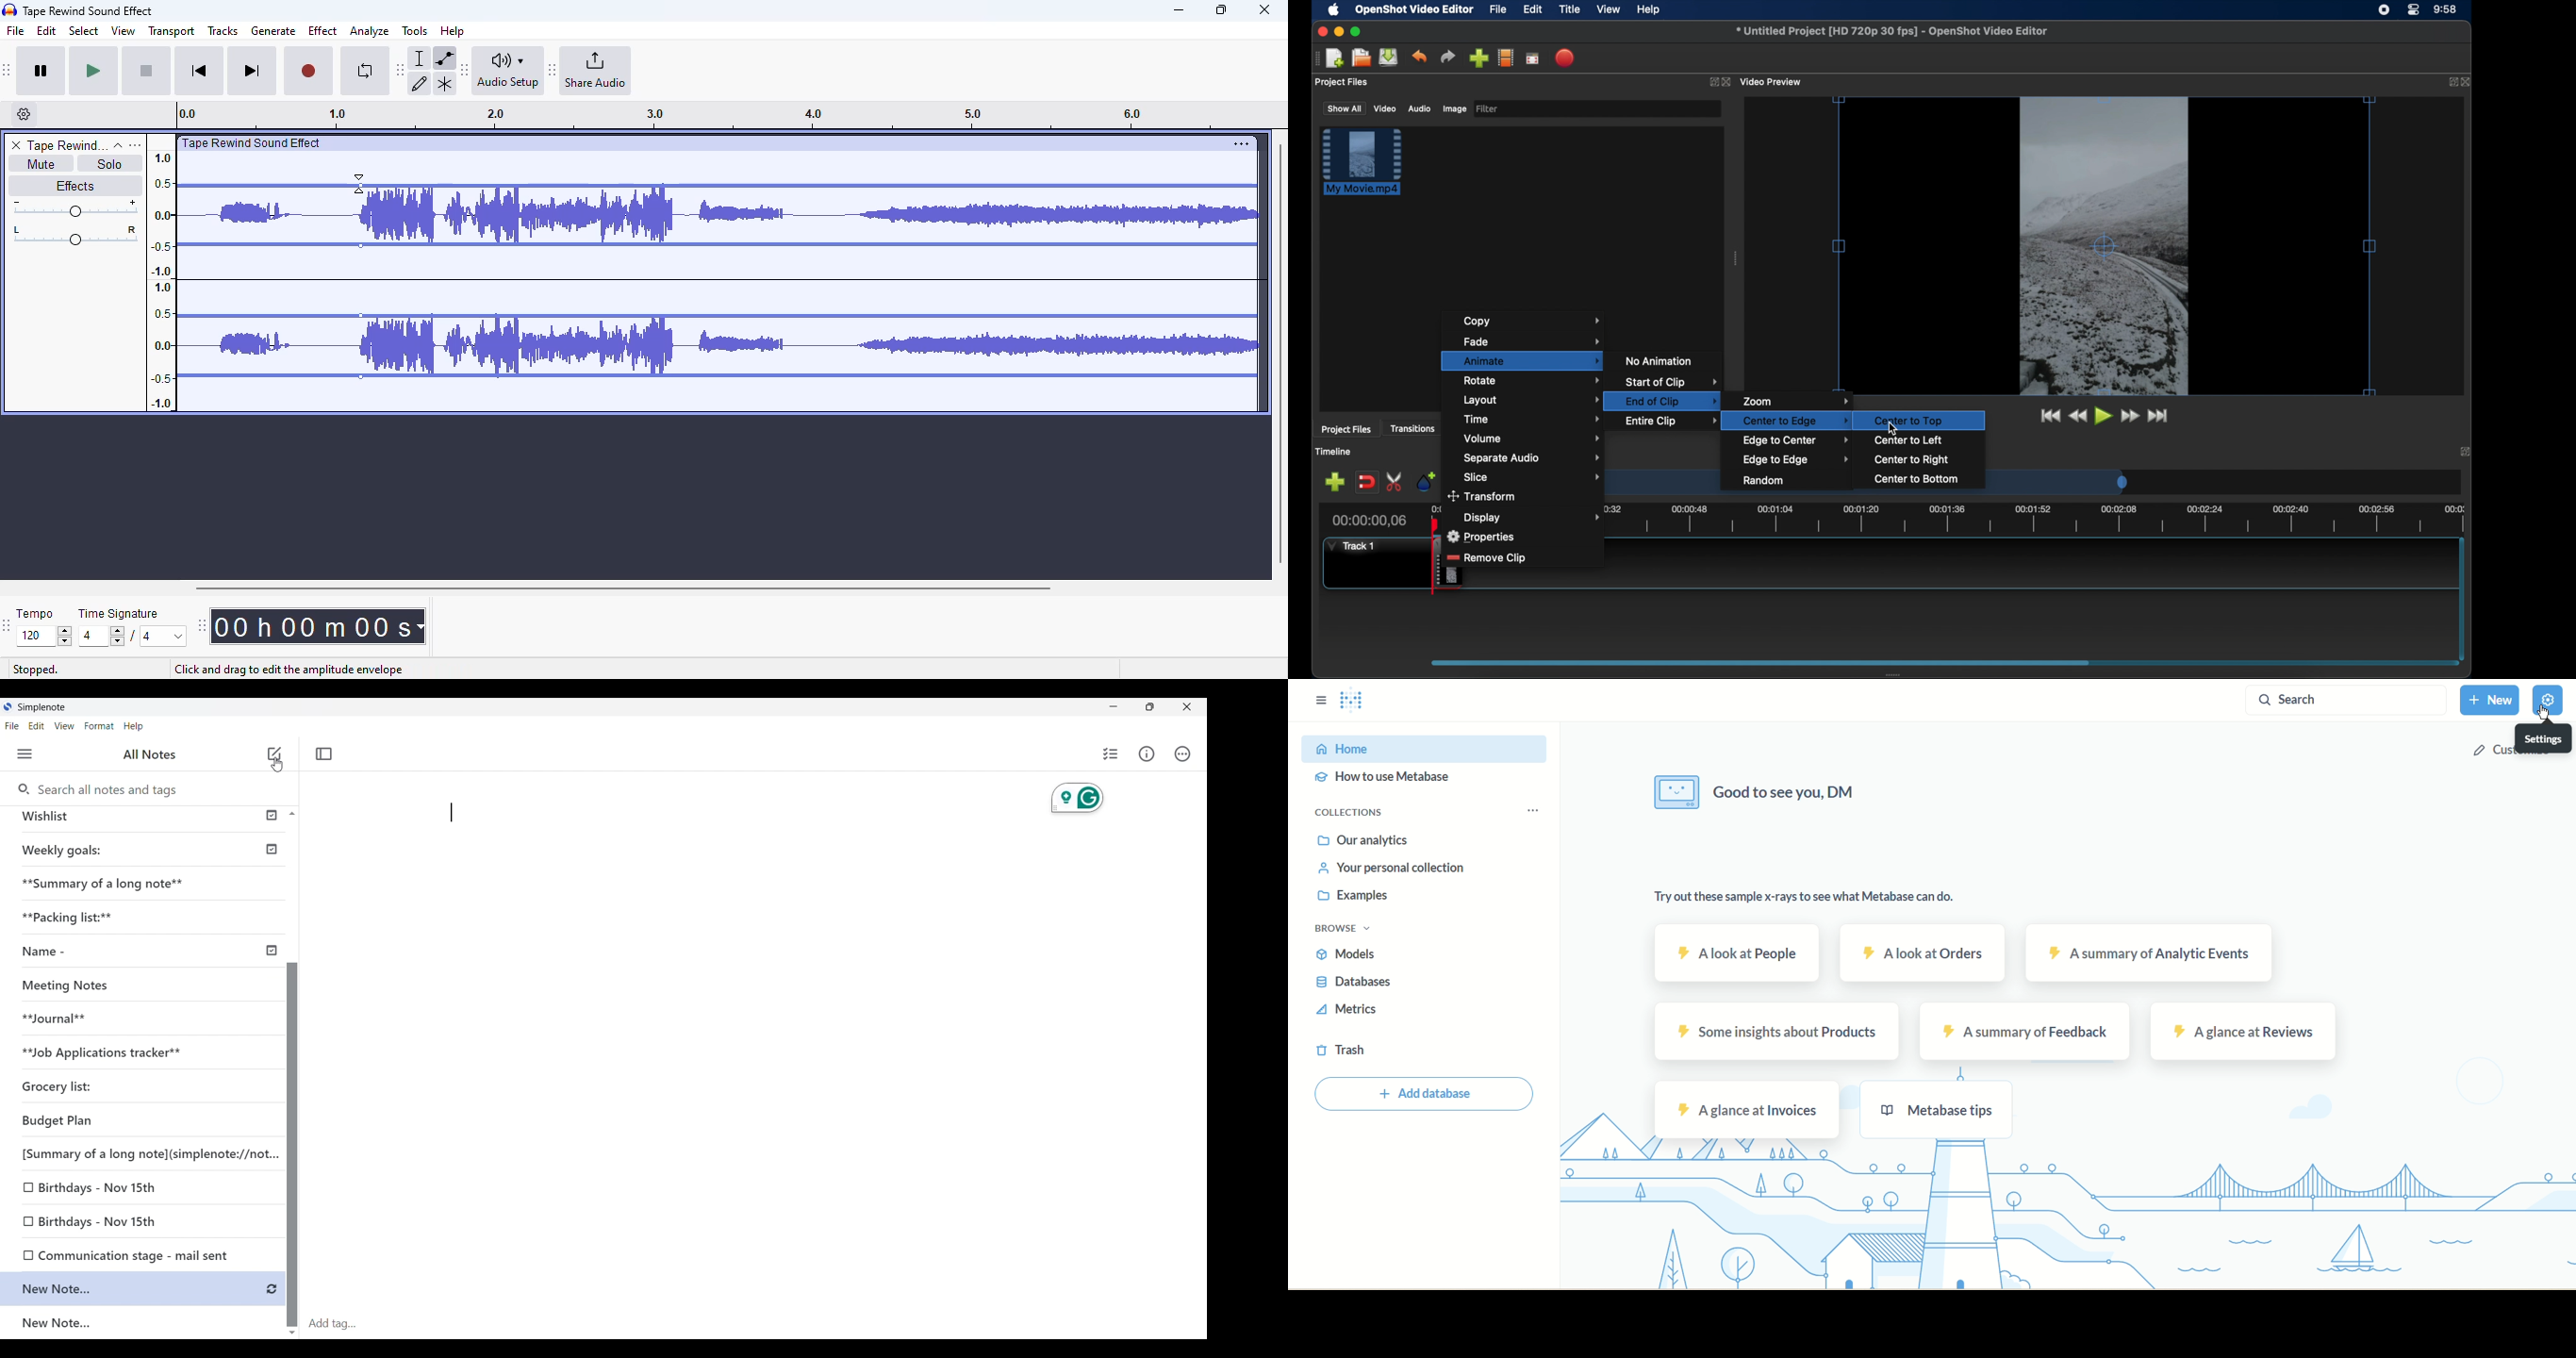 The height and width of the screenshot is (1372, 2576). Describe the element at coordinates (292, 1333) in the screenshot. I see `Quick slide to bottom` at that location.